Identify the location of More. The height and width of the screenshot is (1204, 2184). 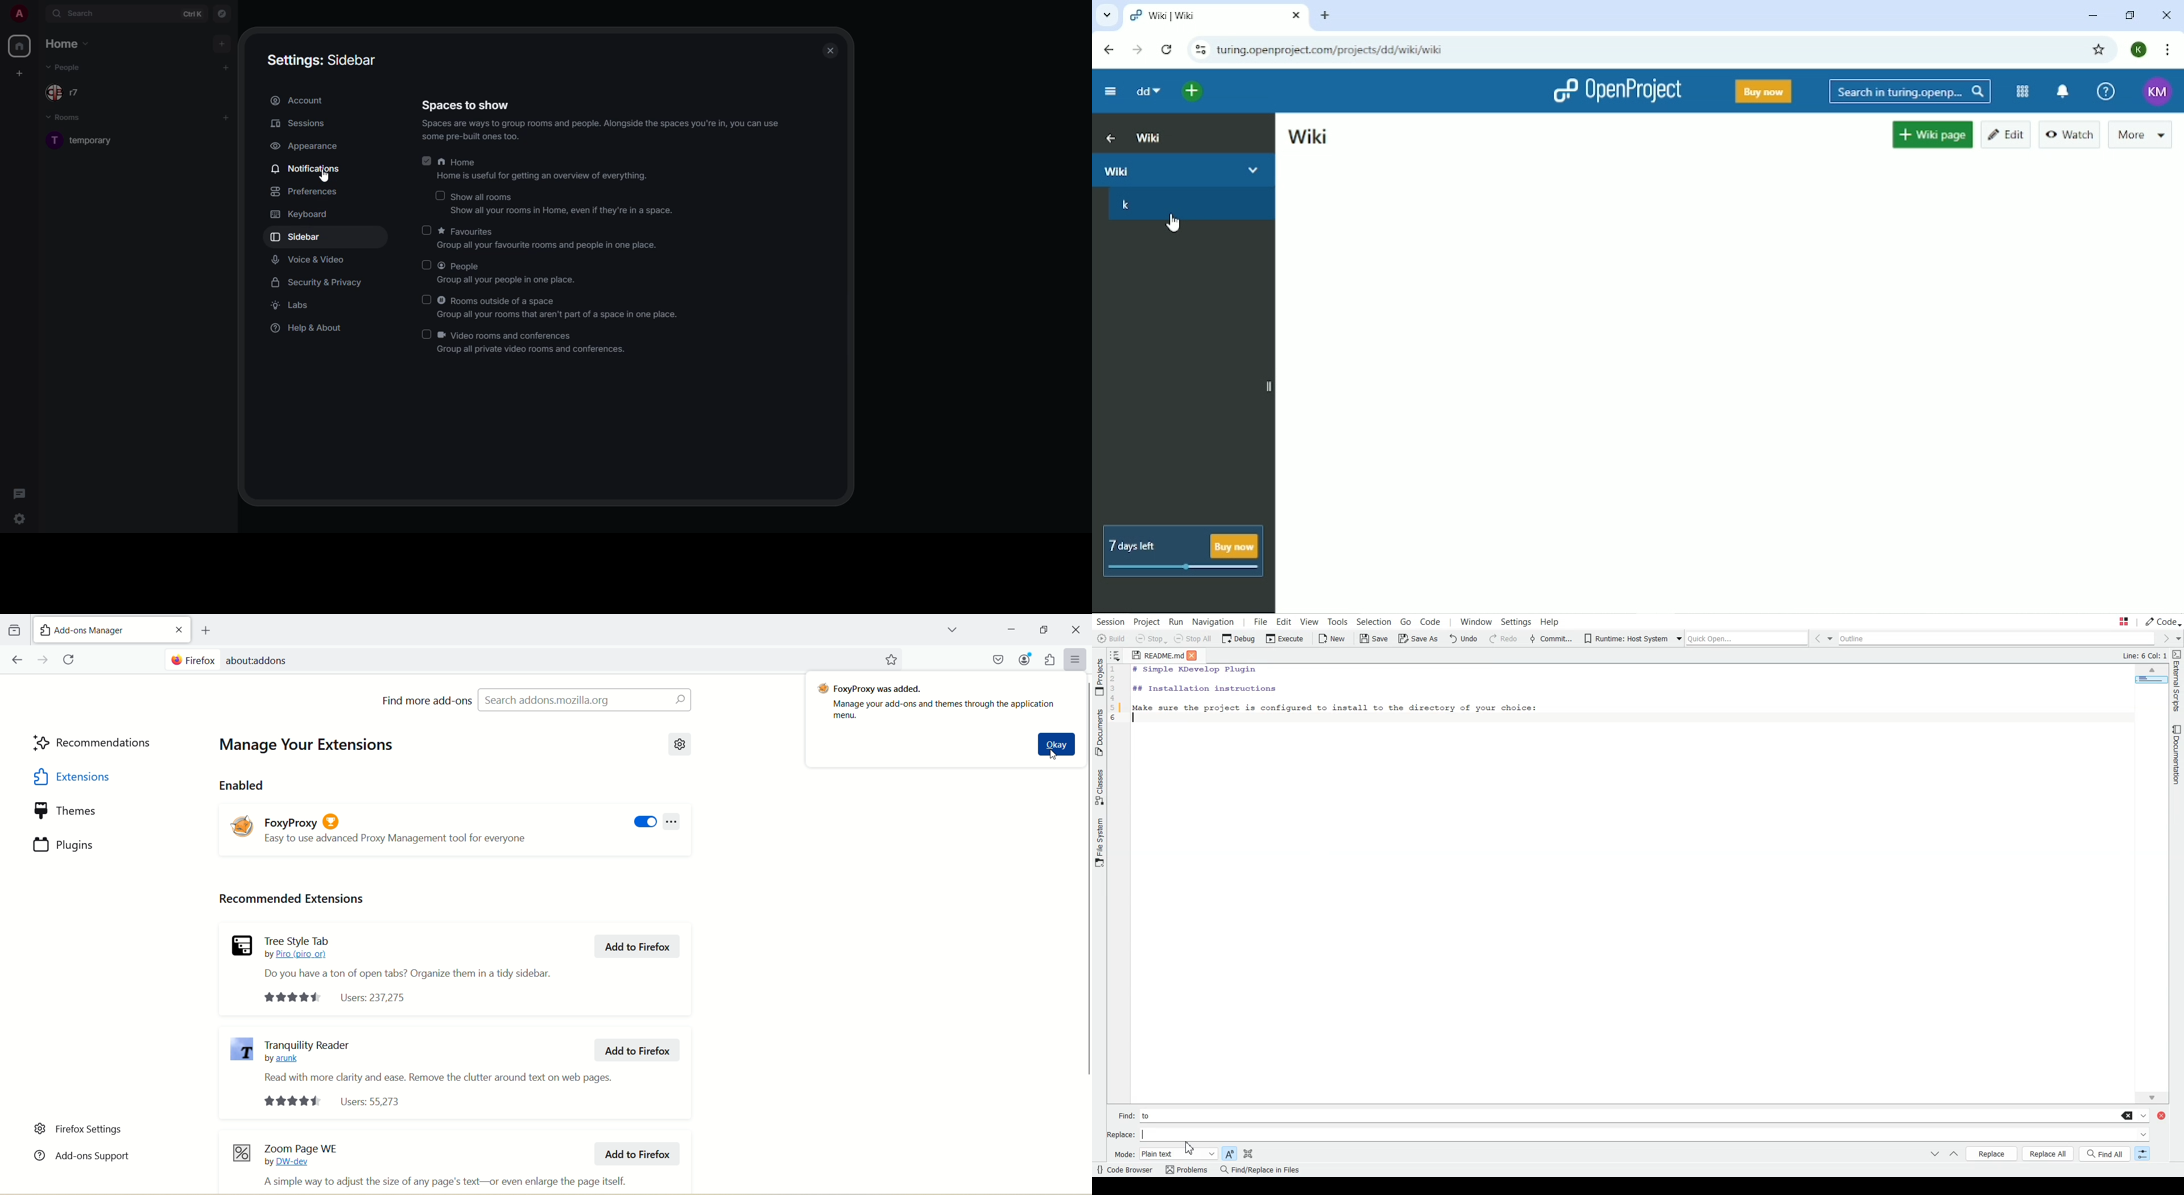
(672, 822).